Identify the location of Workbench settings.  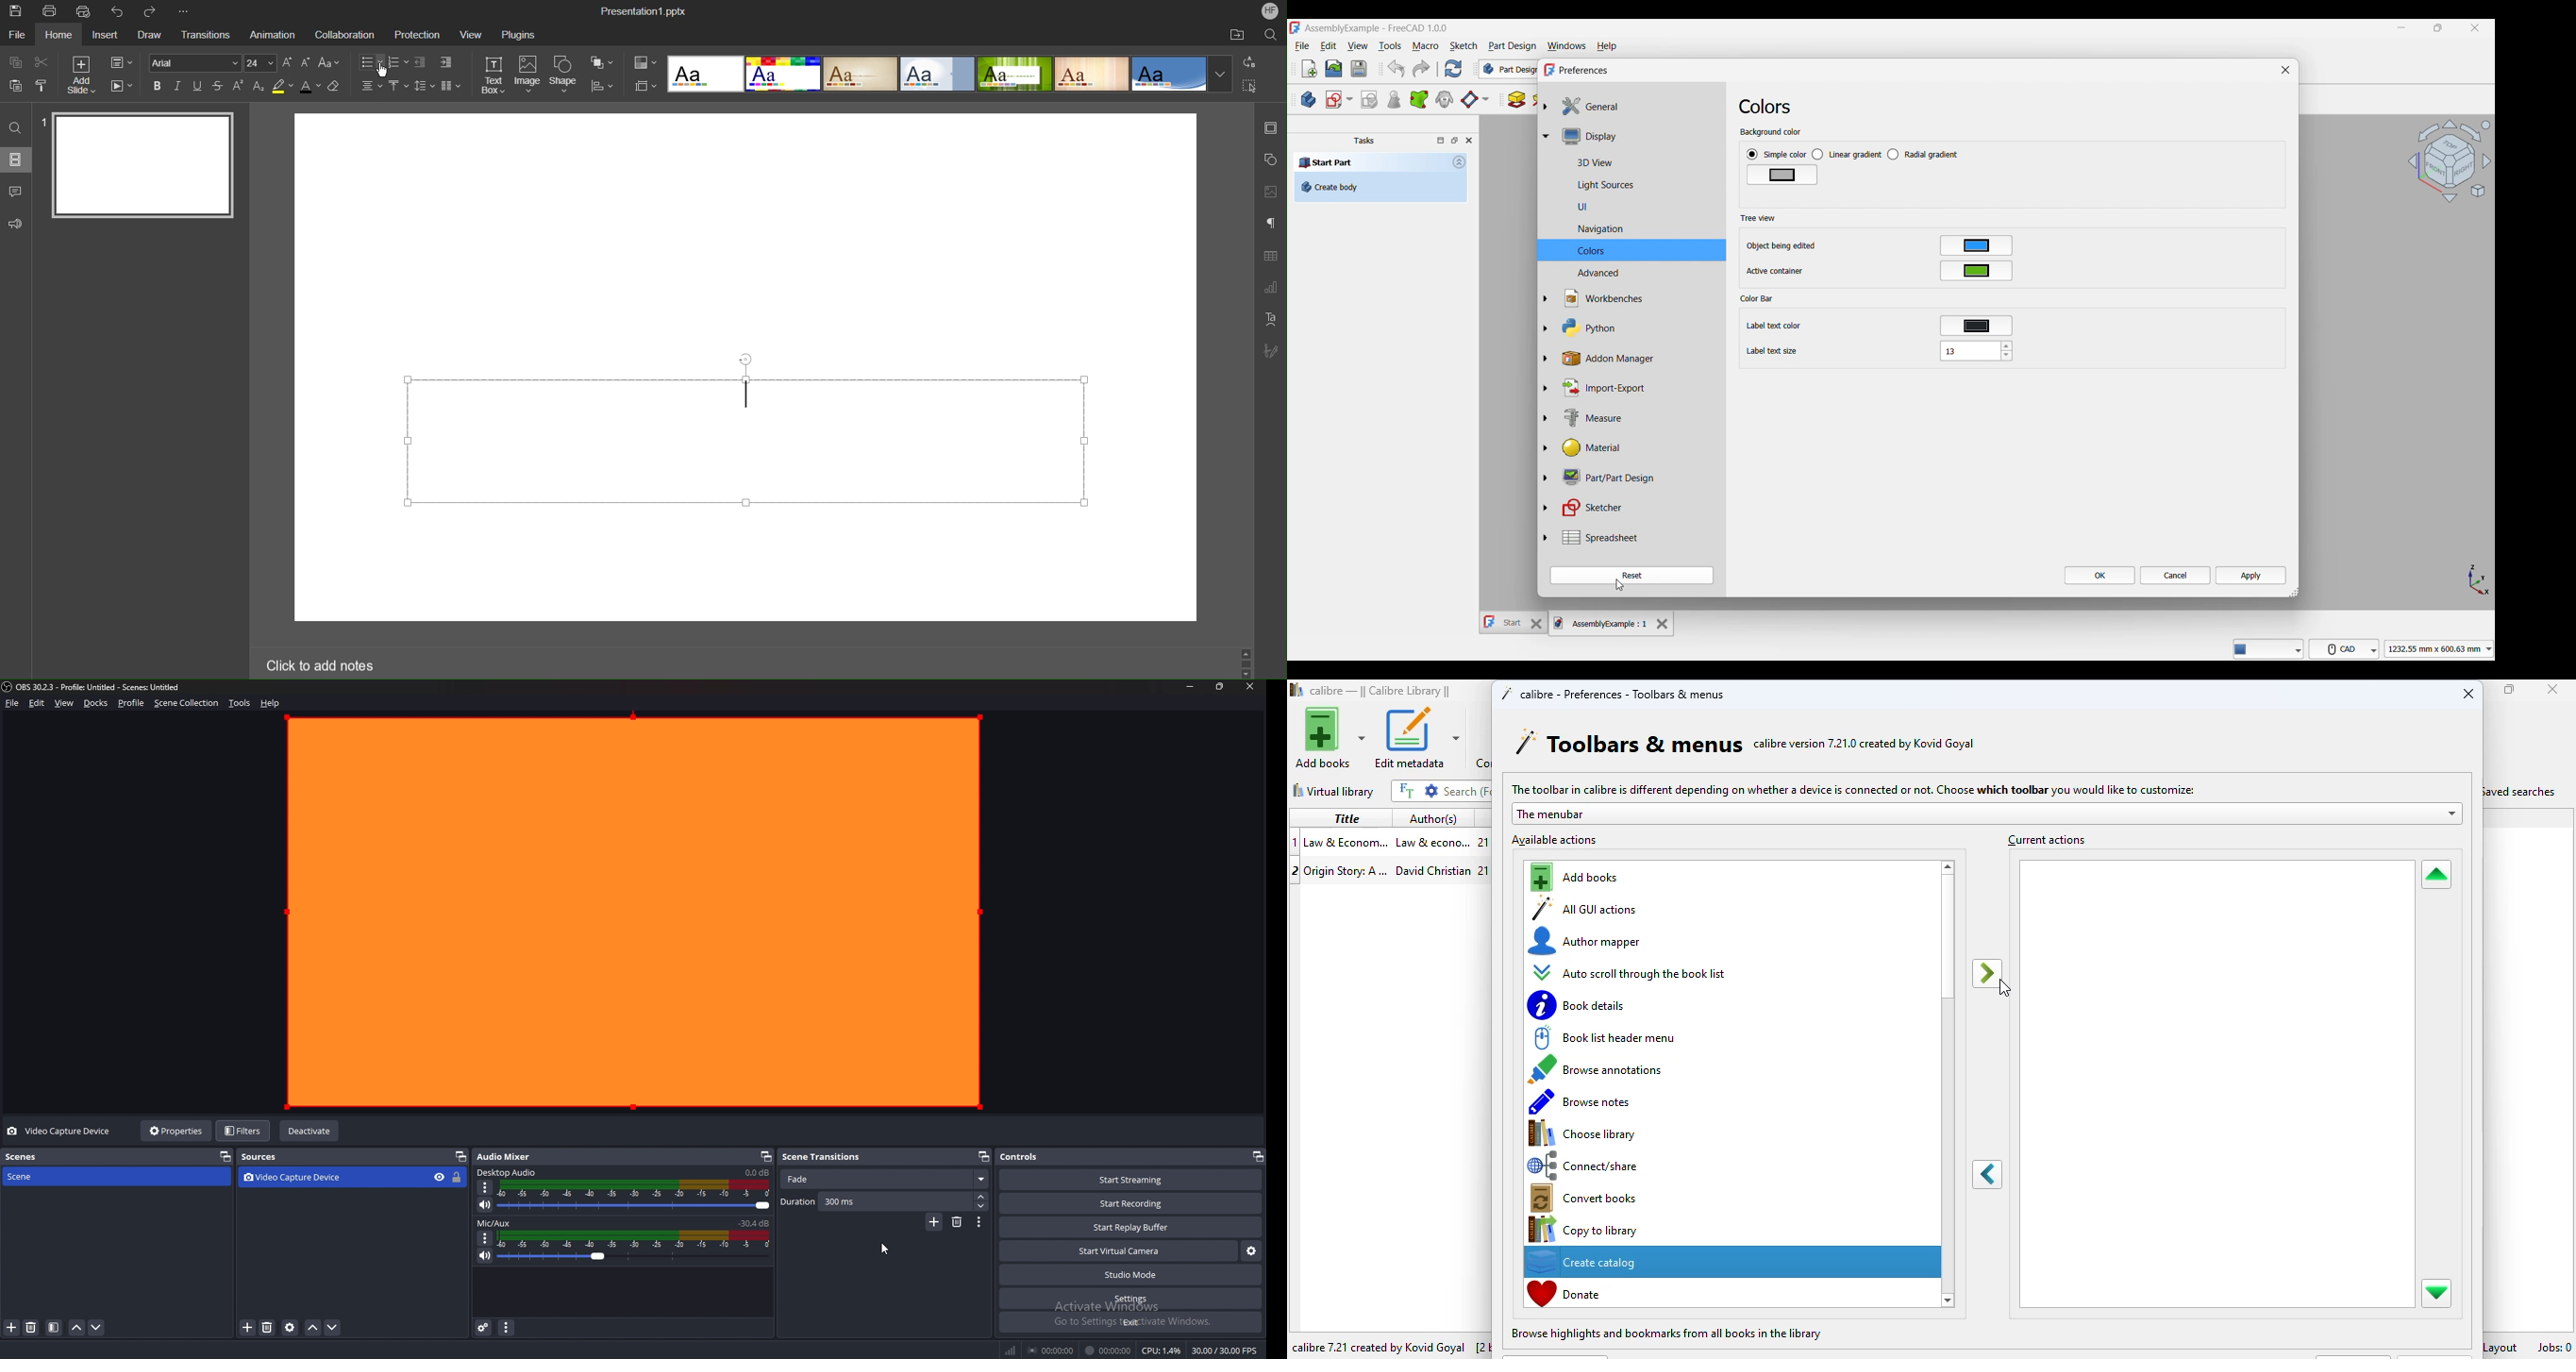
(1595, 299).